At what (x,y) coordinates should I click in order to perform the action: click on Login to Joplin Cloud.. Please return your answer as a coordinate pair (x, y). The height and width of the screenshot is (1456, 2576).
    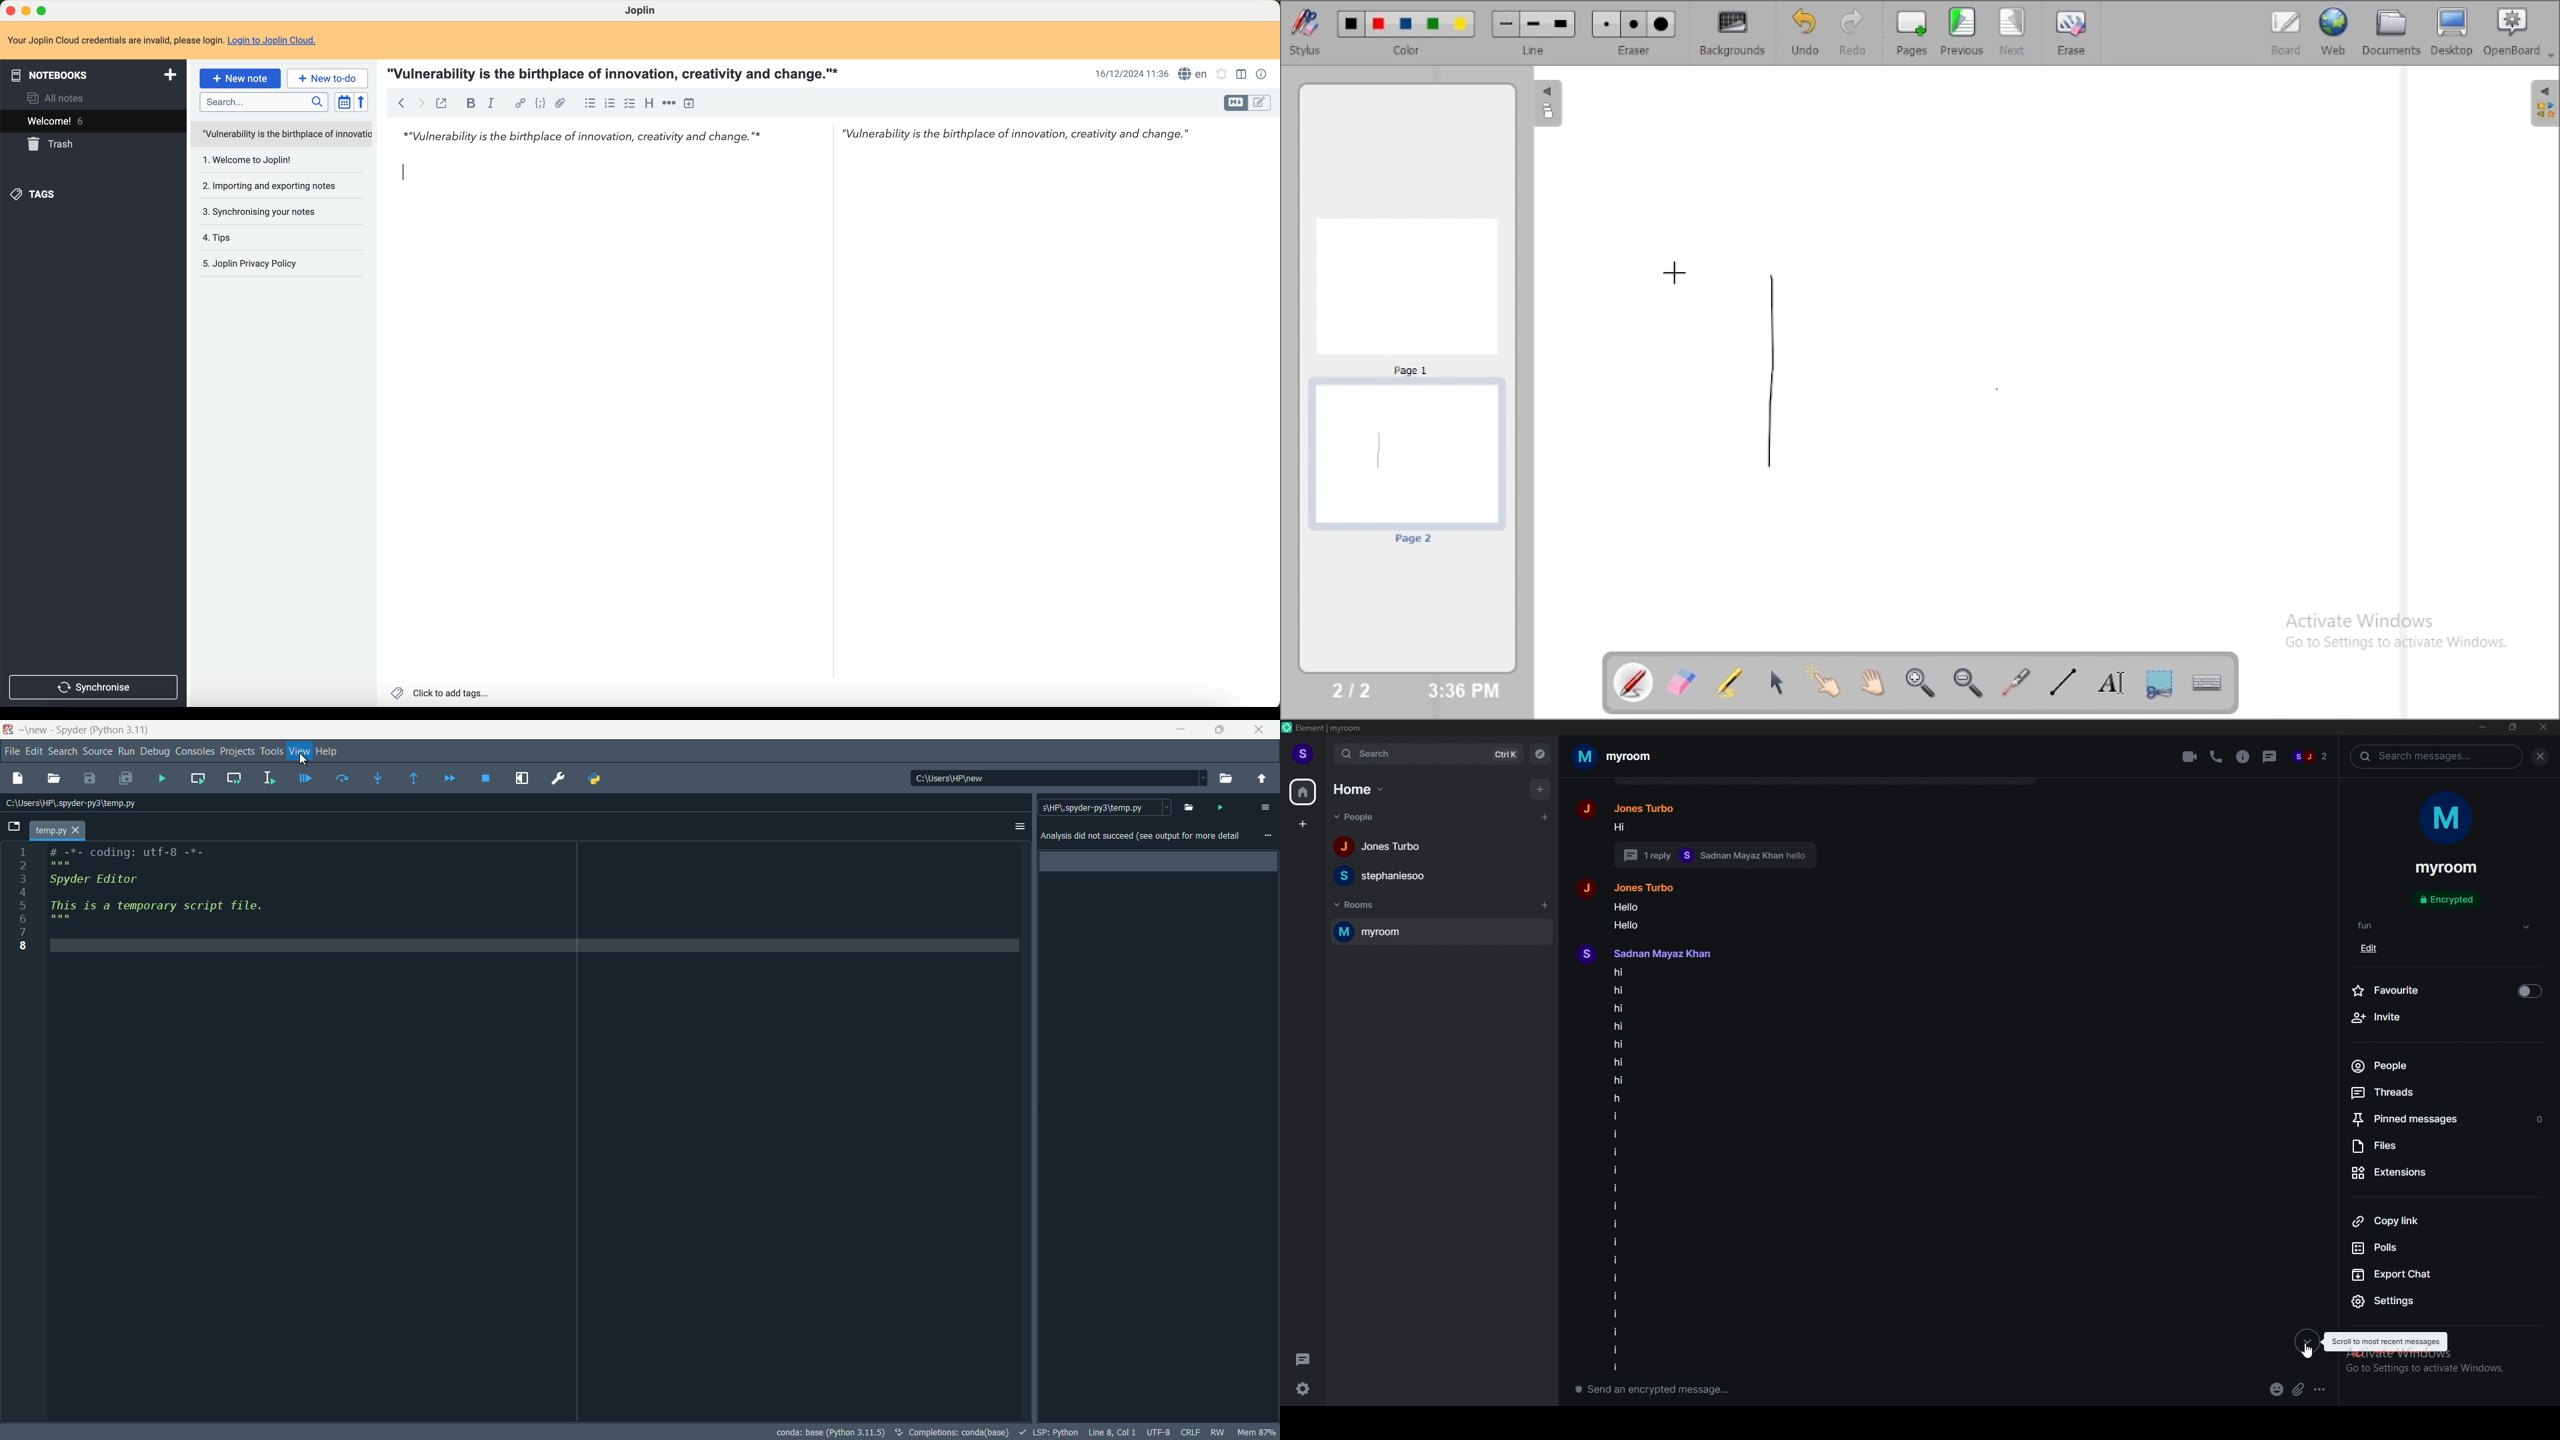
    Looking at the image, I should click on (278, 41).